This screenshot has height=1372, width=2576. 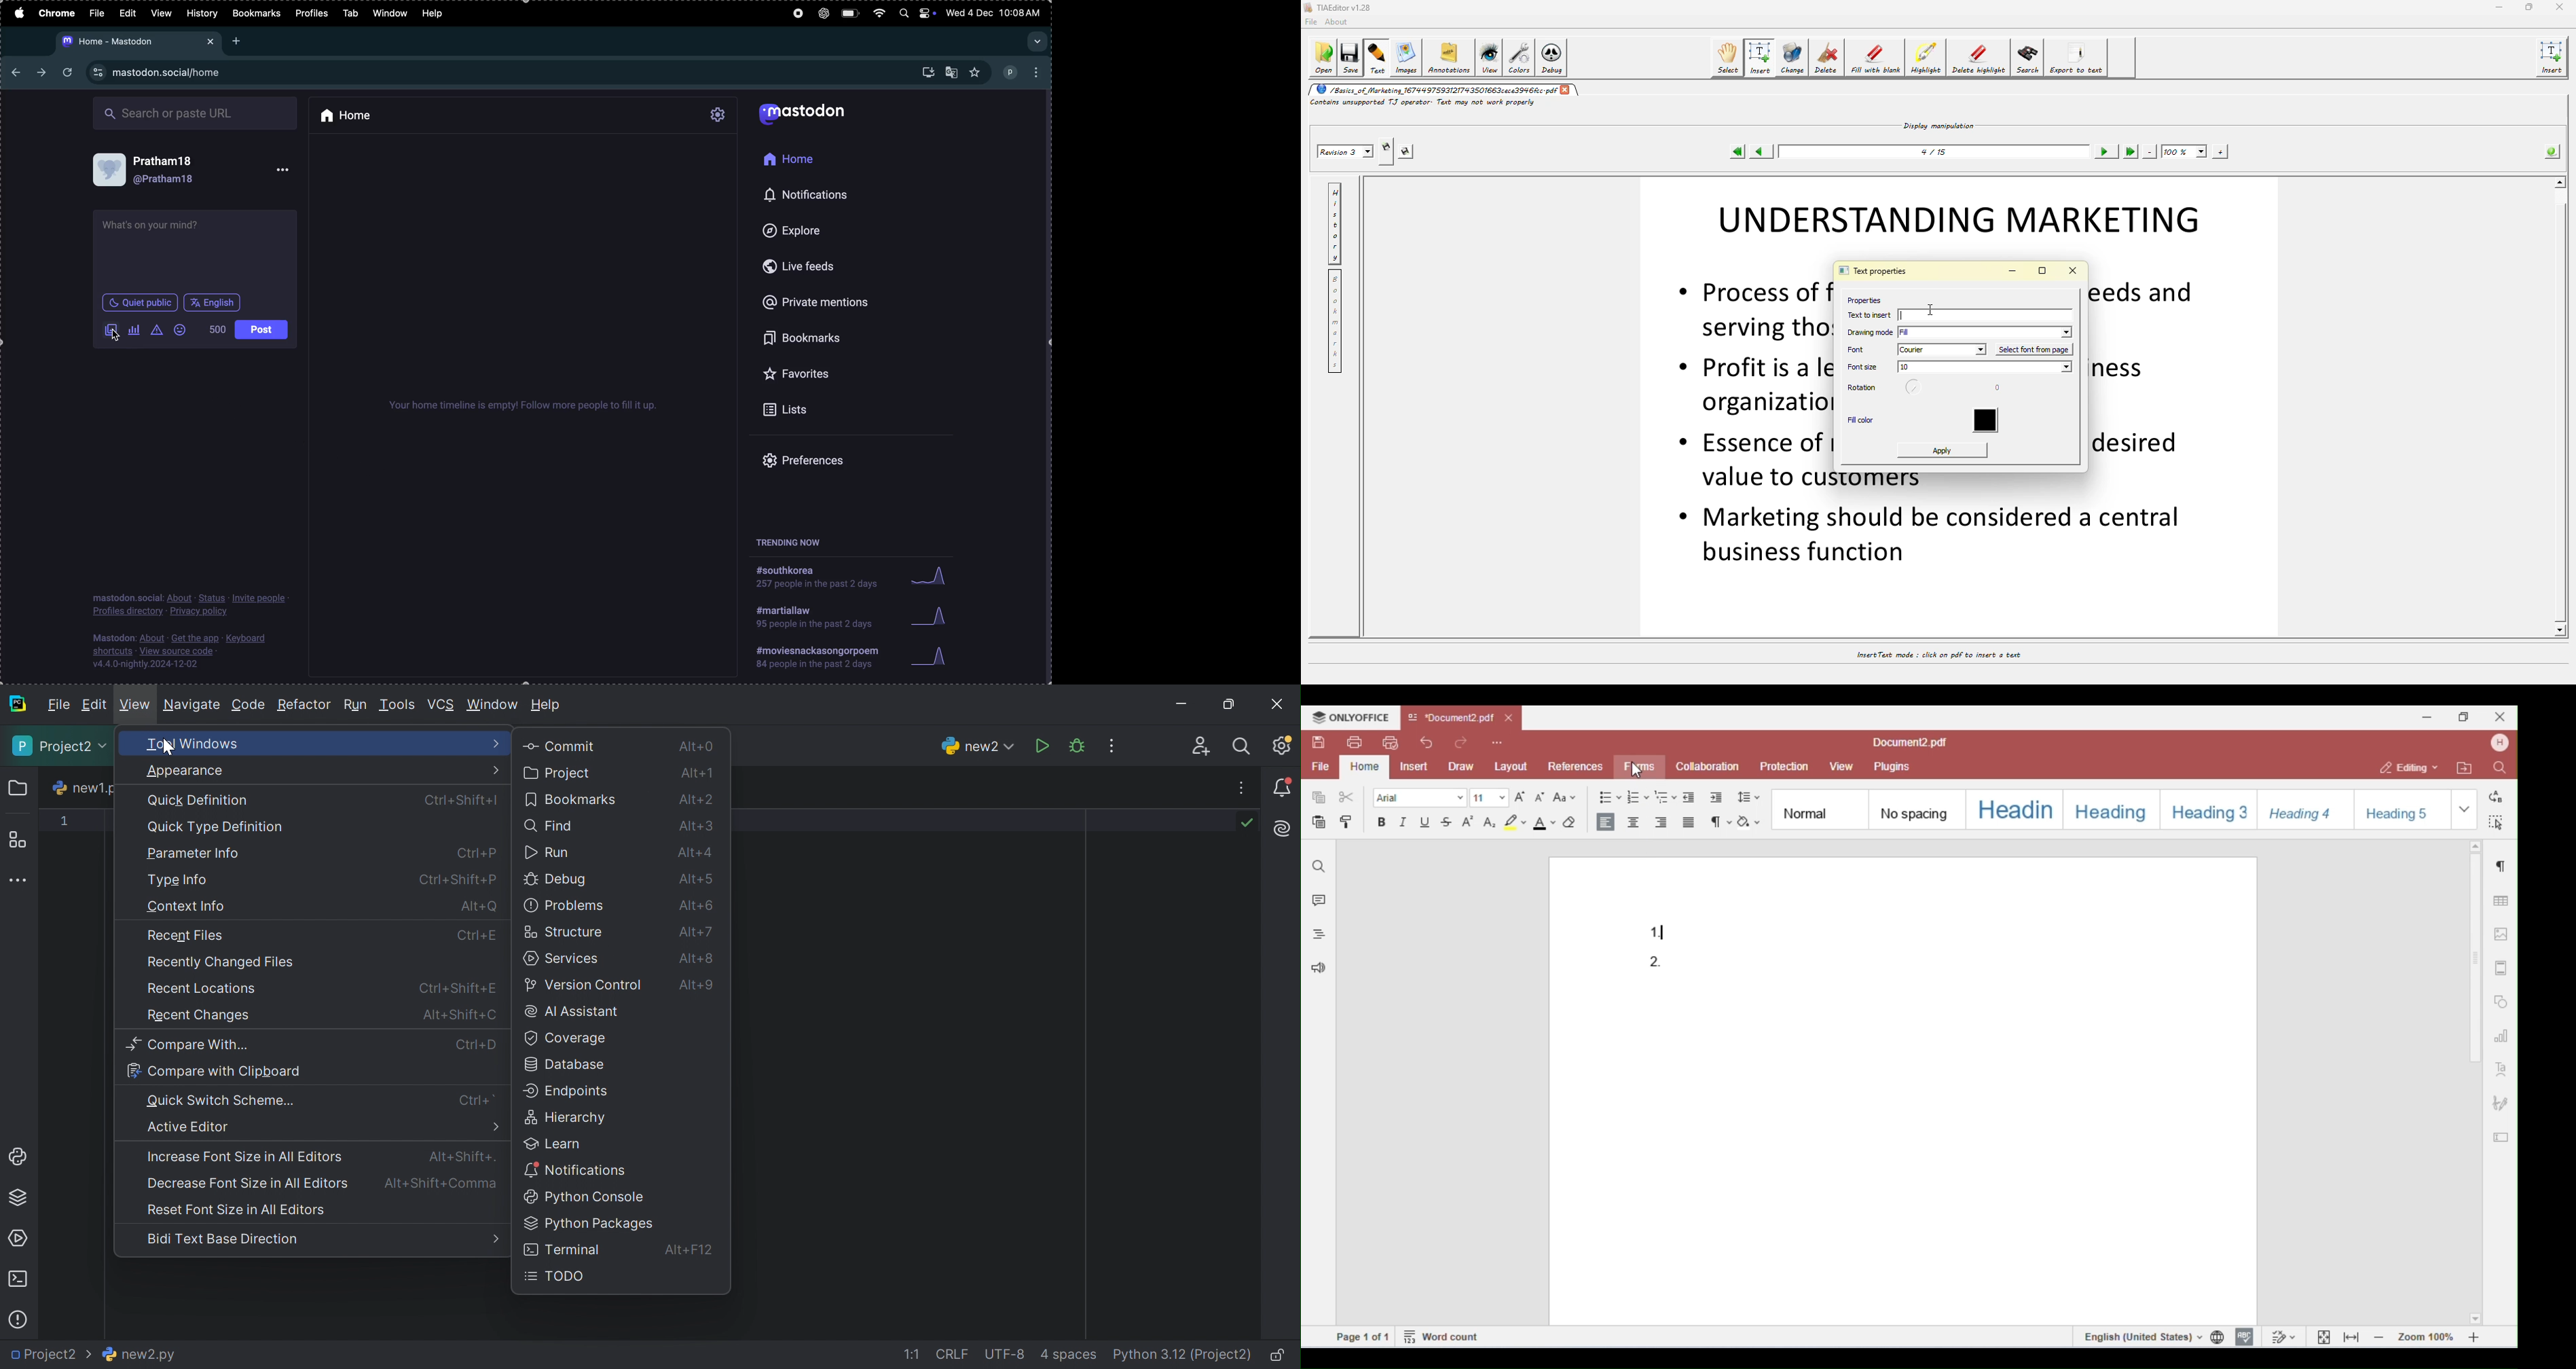 What do you see at coordinates (97, 12) in the screenshot?
I see `Filw` at bounding box center [97, 12].